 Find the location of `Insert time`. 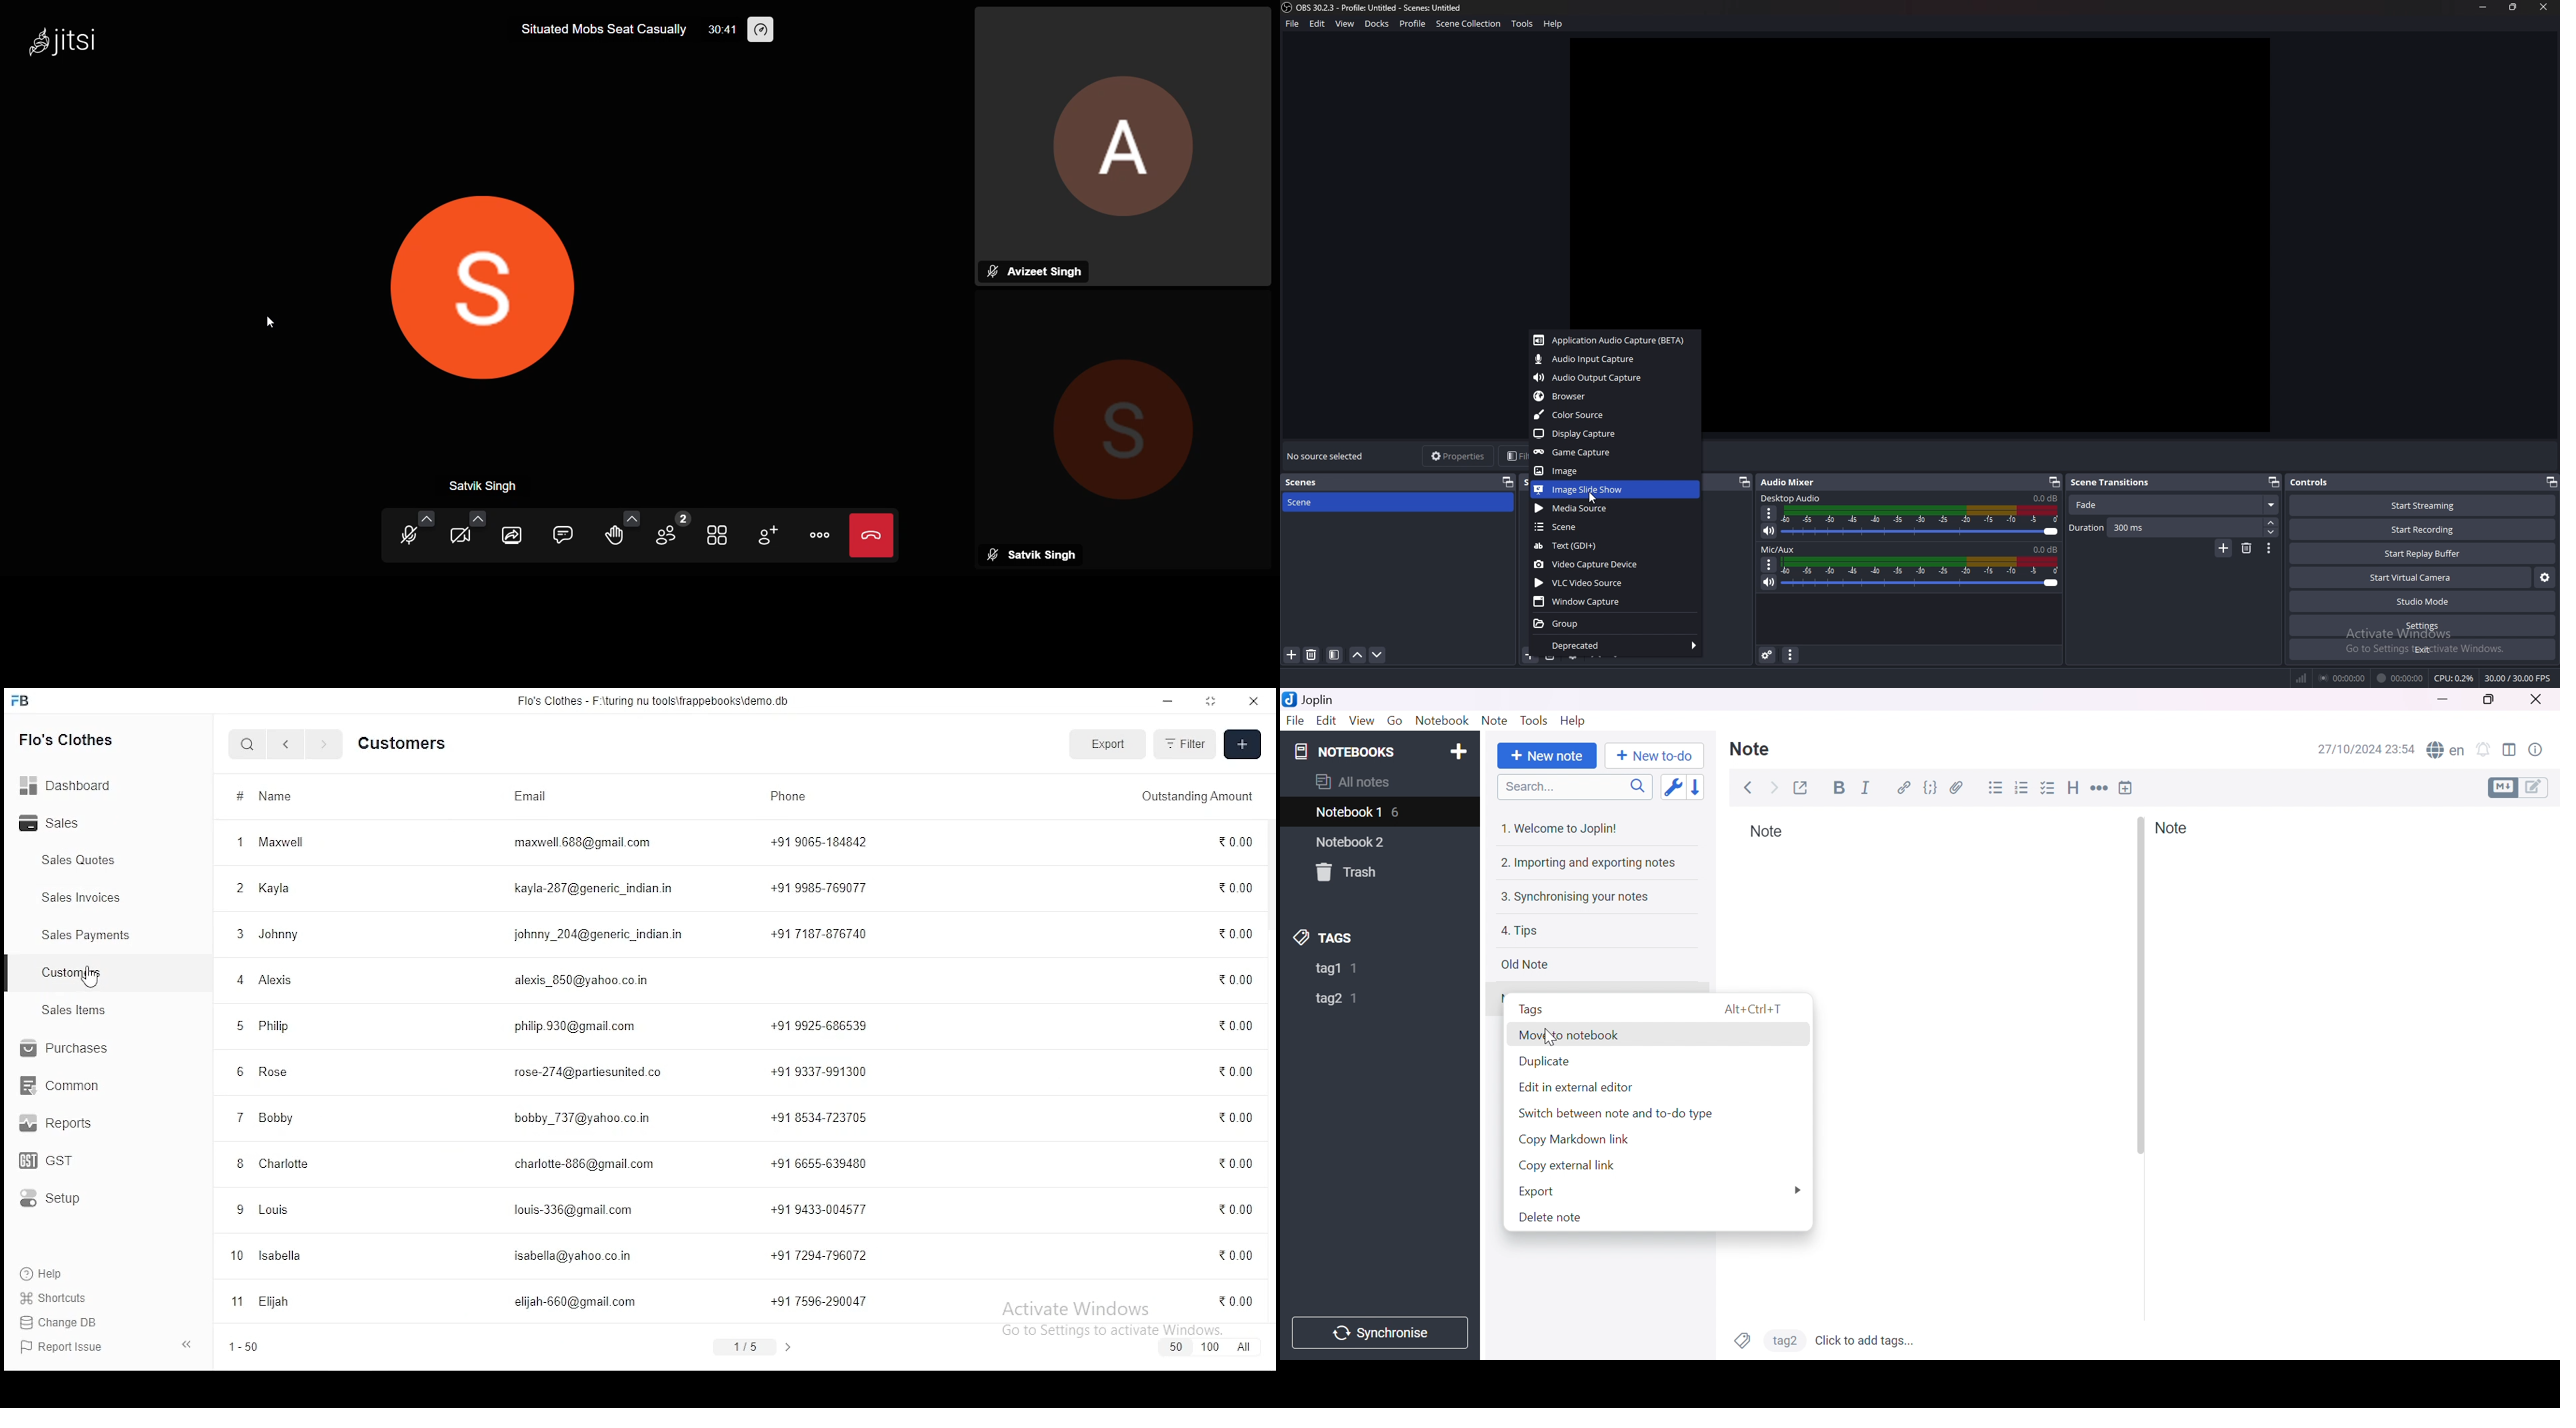

Insert time is located at coordinates (2126, 787).